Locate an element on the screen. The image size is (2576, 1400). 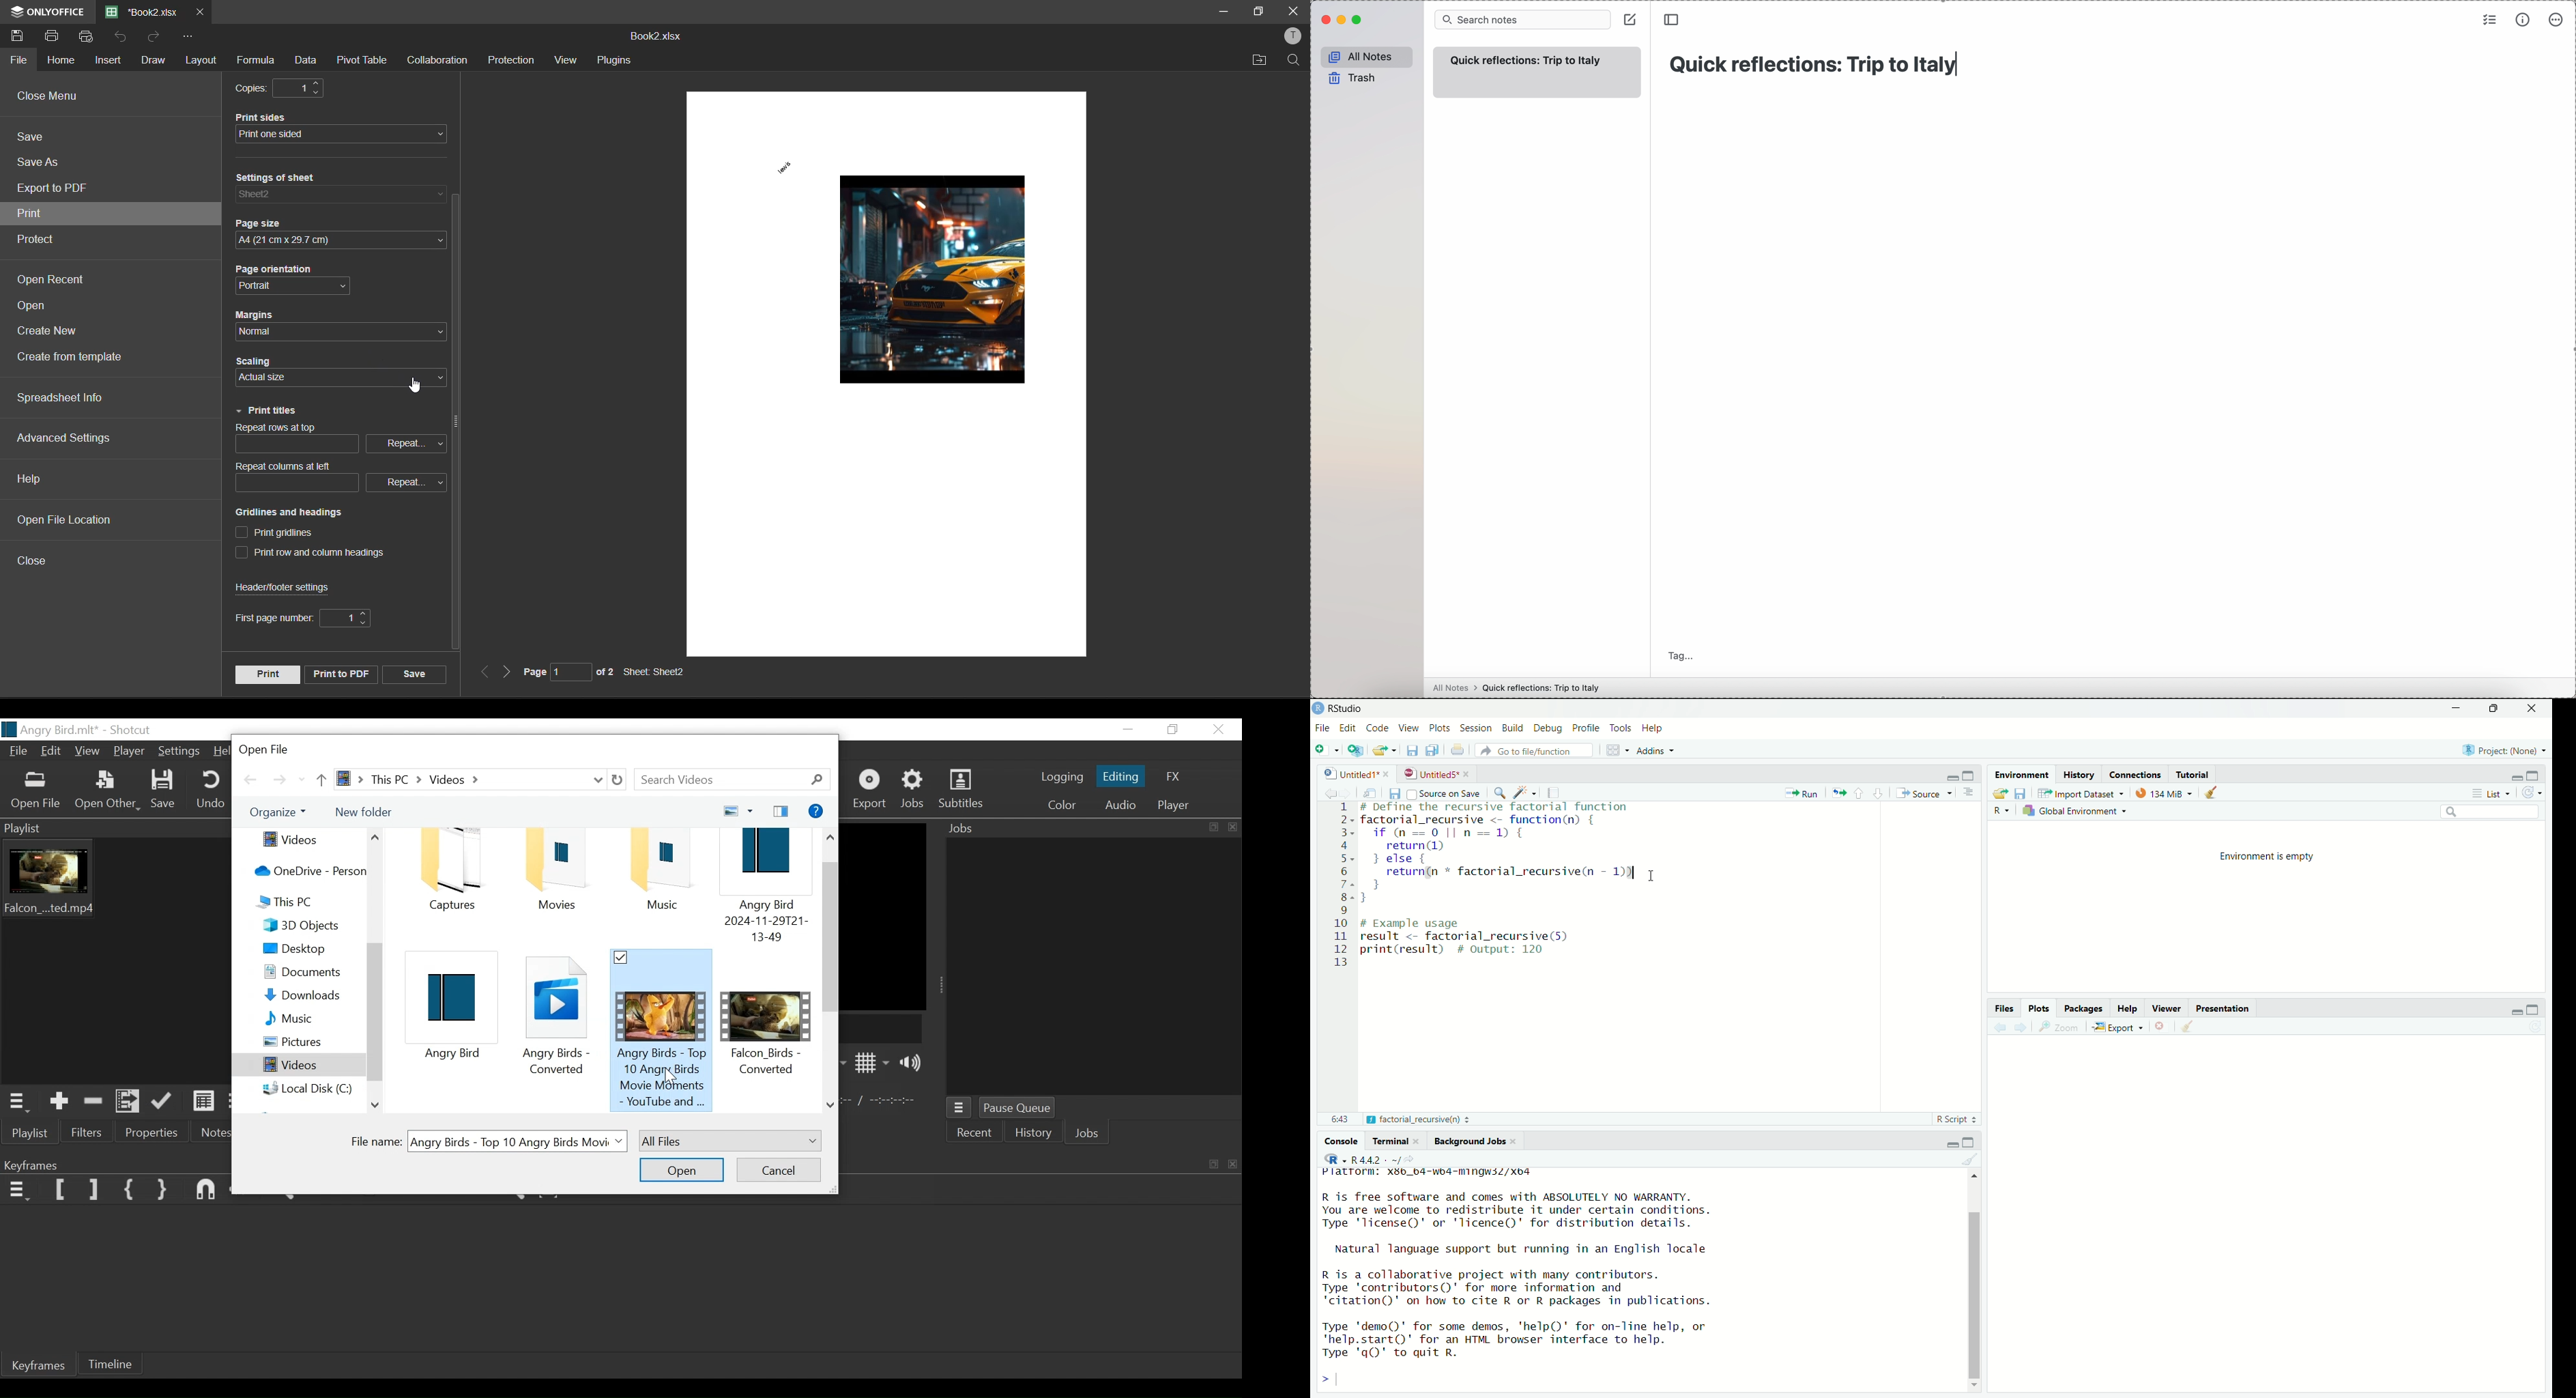
Jobs is located at coordinates (1088, 829).